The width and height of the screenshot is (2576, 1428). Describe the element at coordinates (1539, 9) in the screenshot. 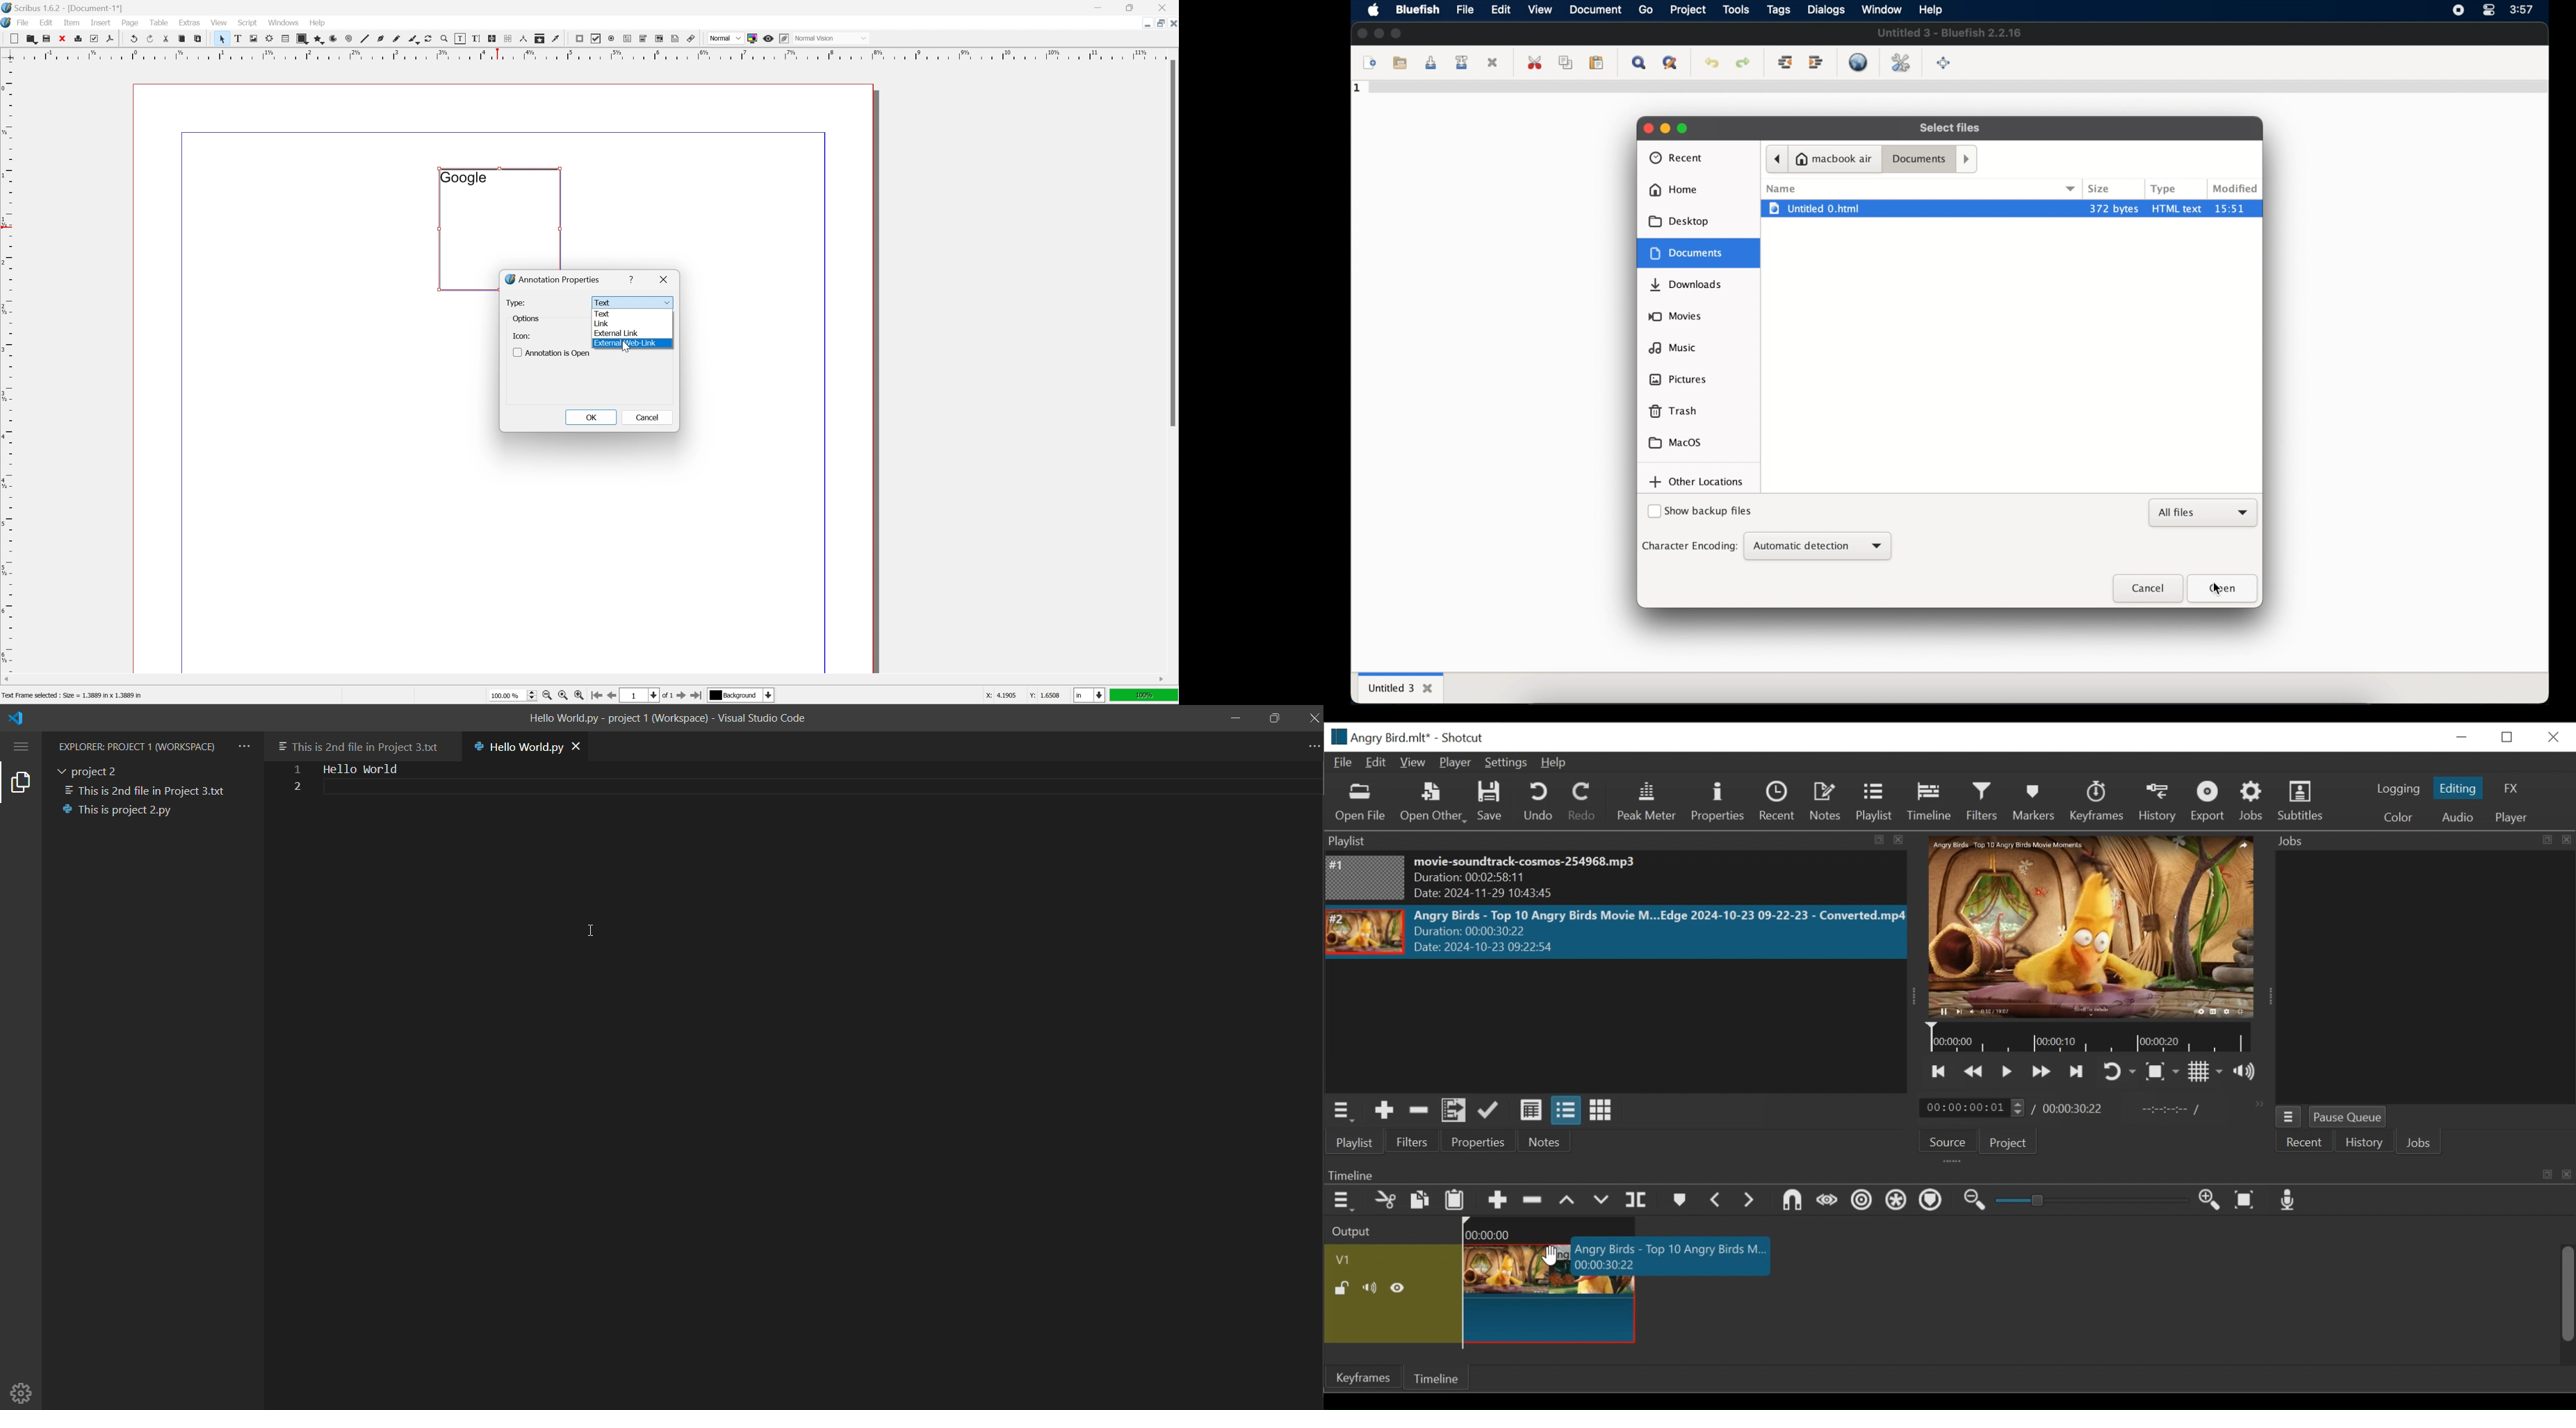

I see `view` at that location.